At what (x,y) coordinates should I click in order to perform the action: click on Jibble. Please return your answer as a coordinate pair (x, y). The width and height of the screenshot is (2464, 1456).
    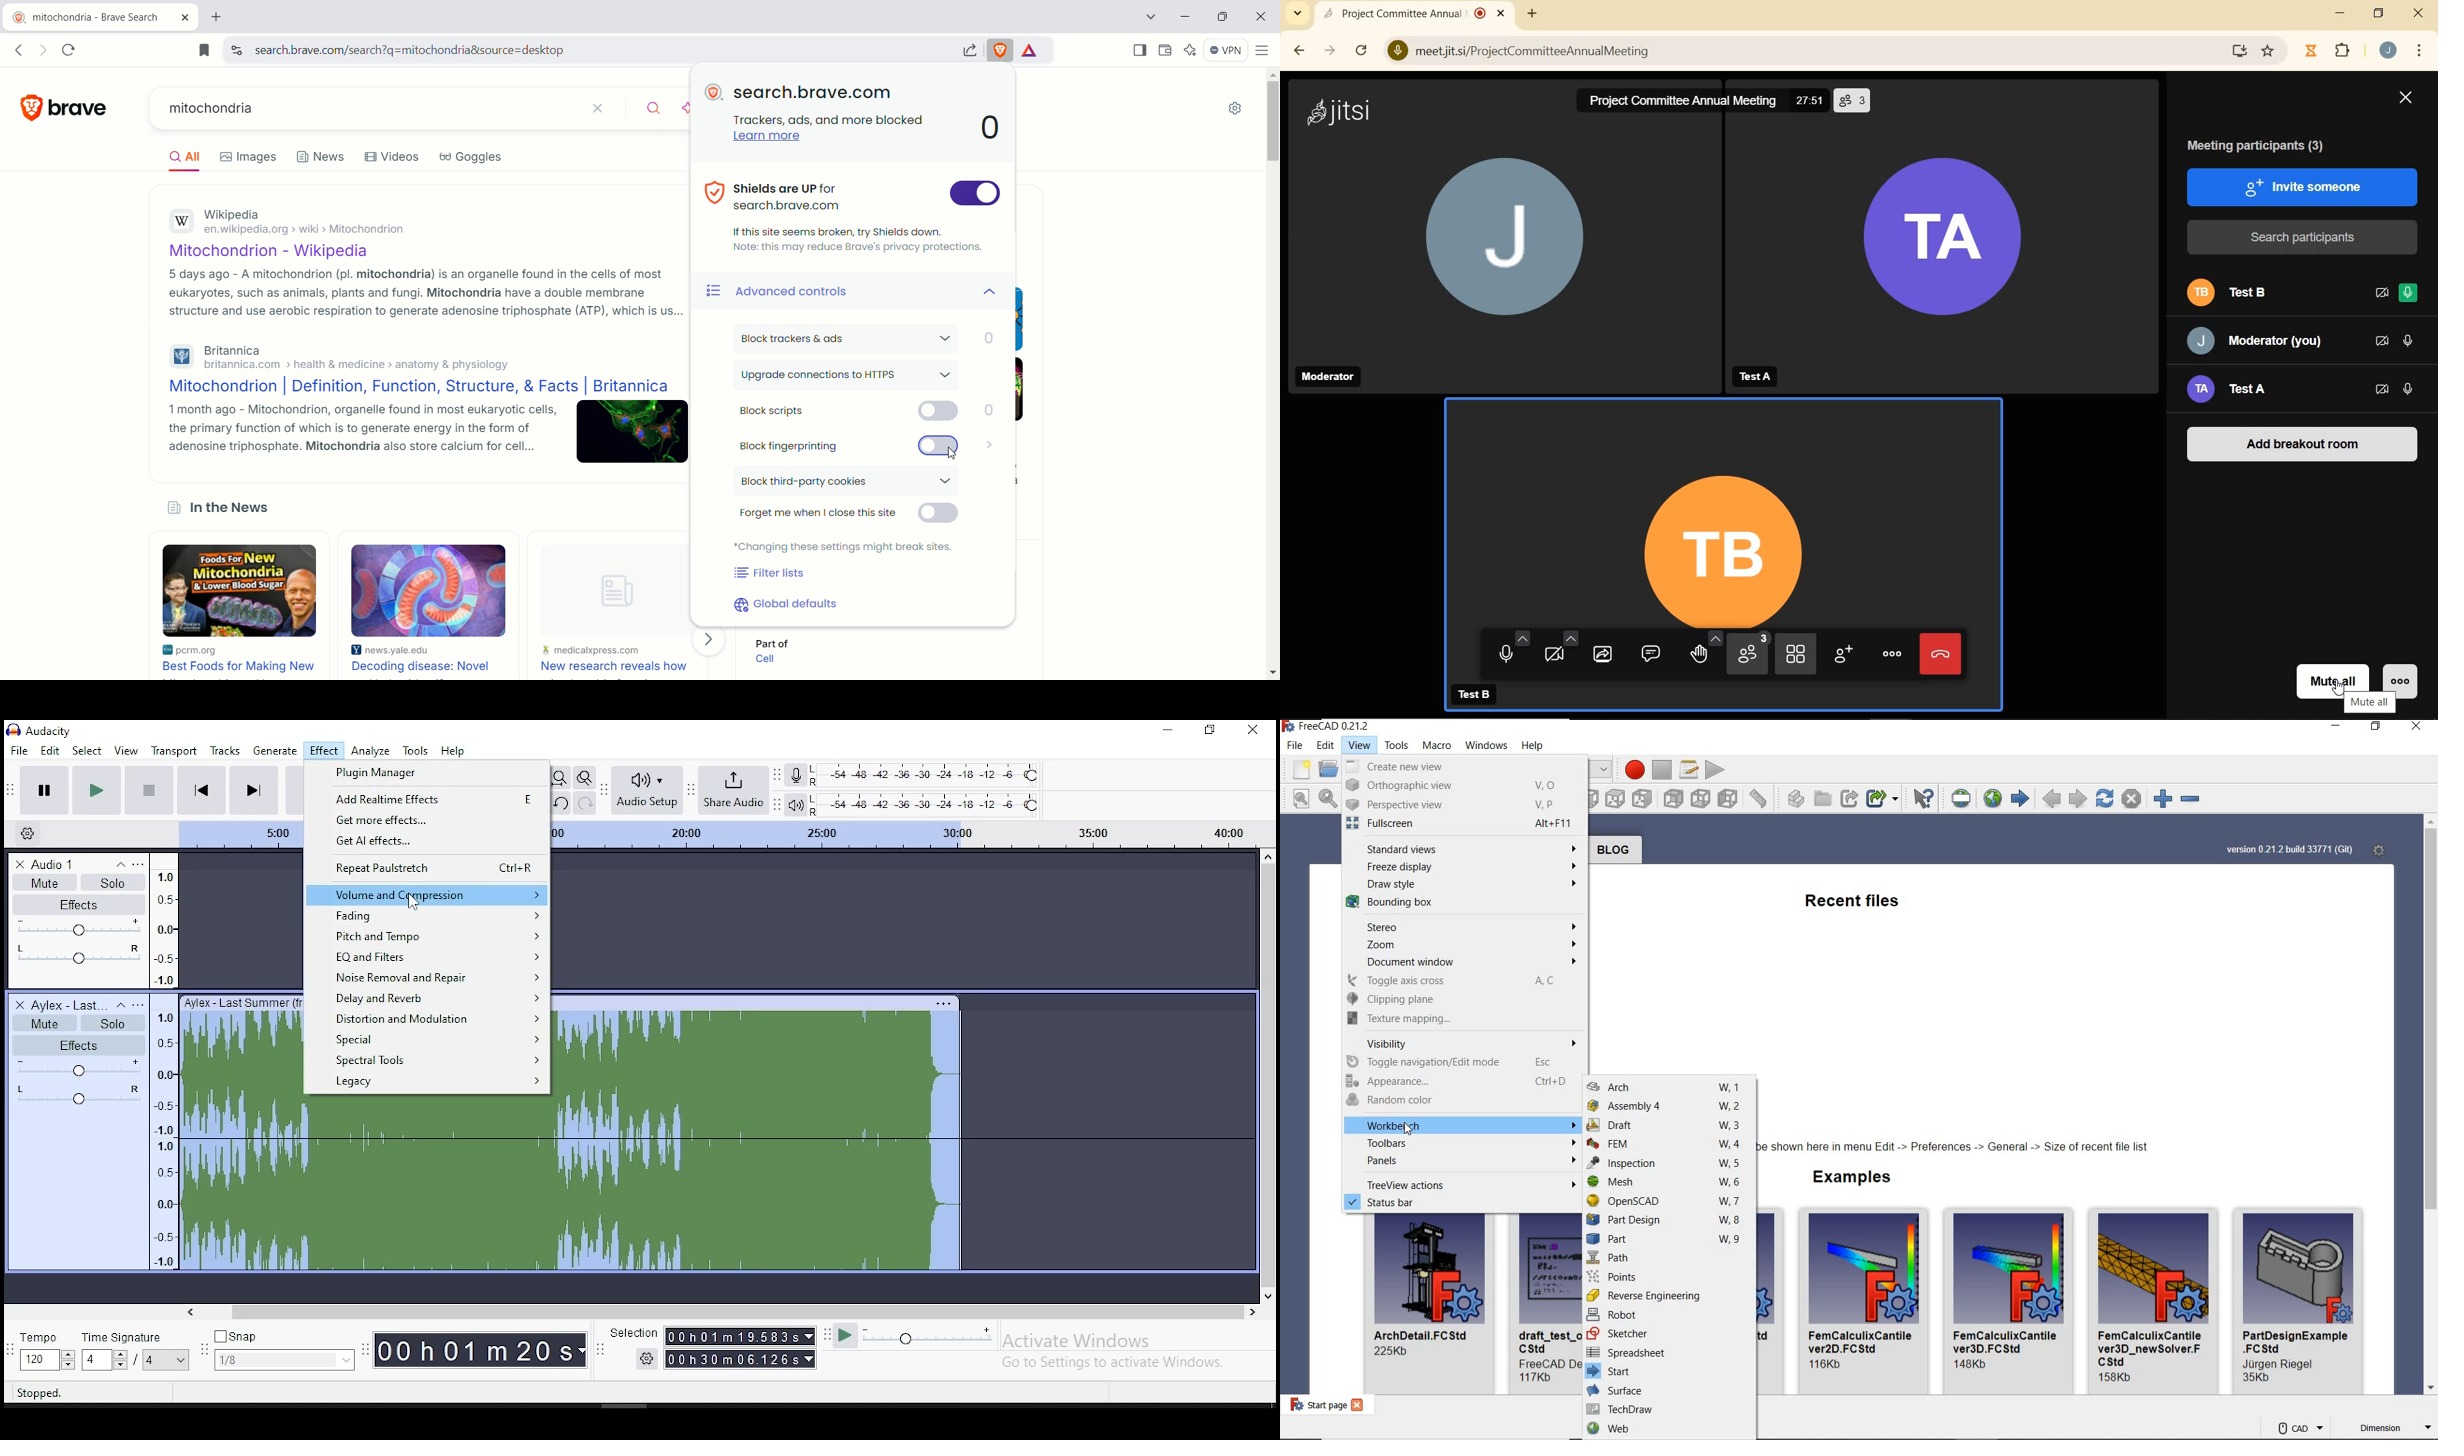
    Looking at the image, I should click on (2310, 52).